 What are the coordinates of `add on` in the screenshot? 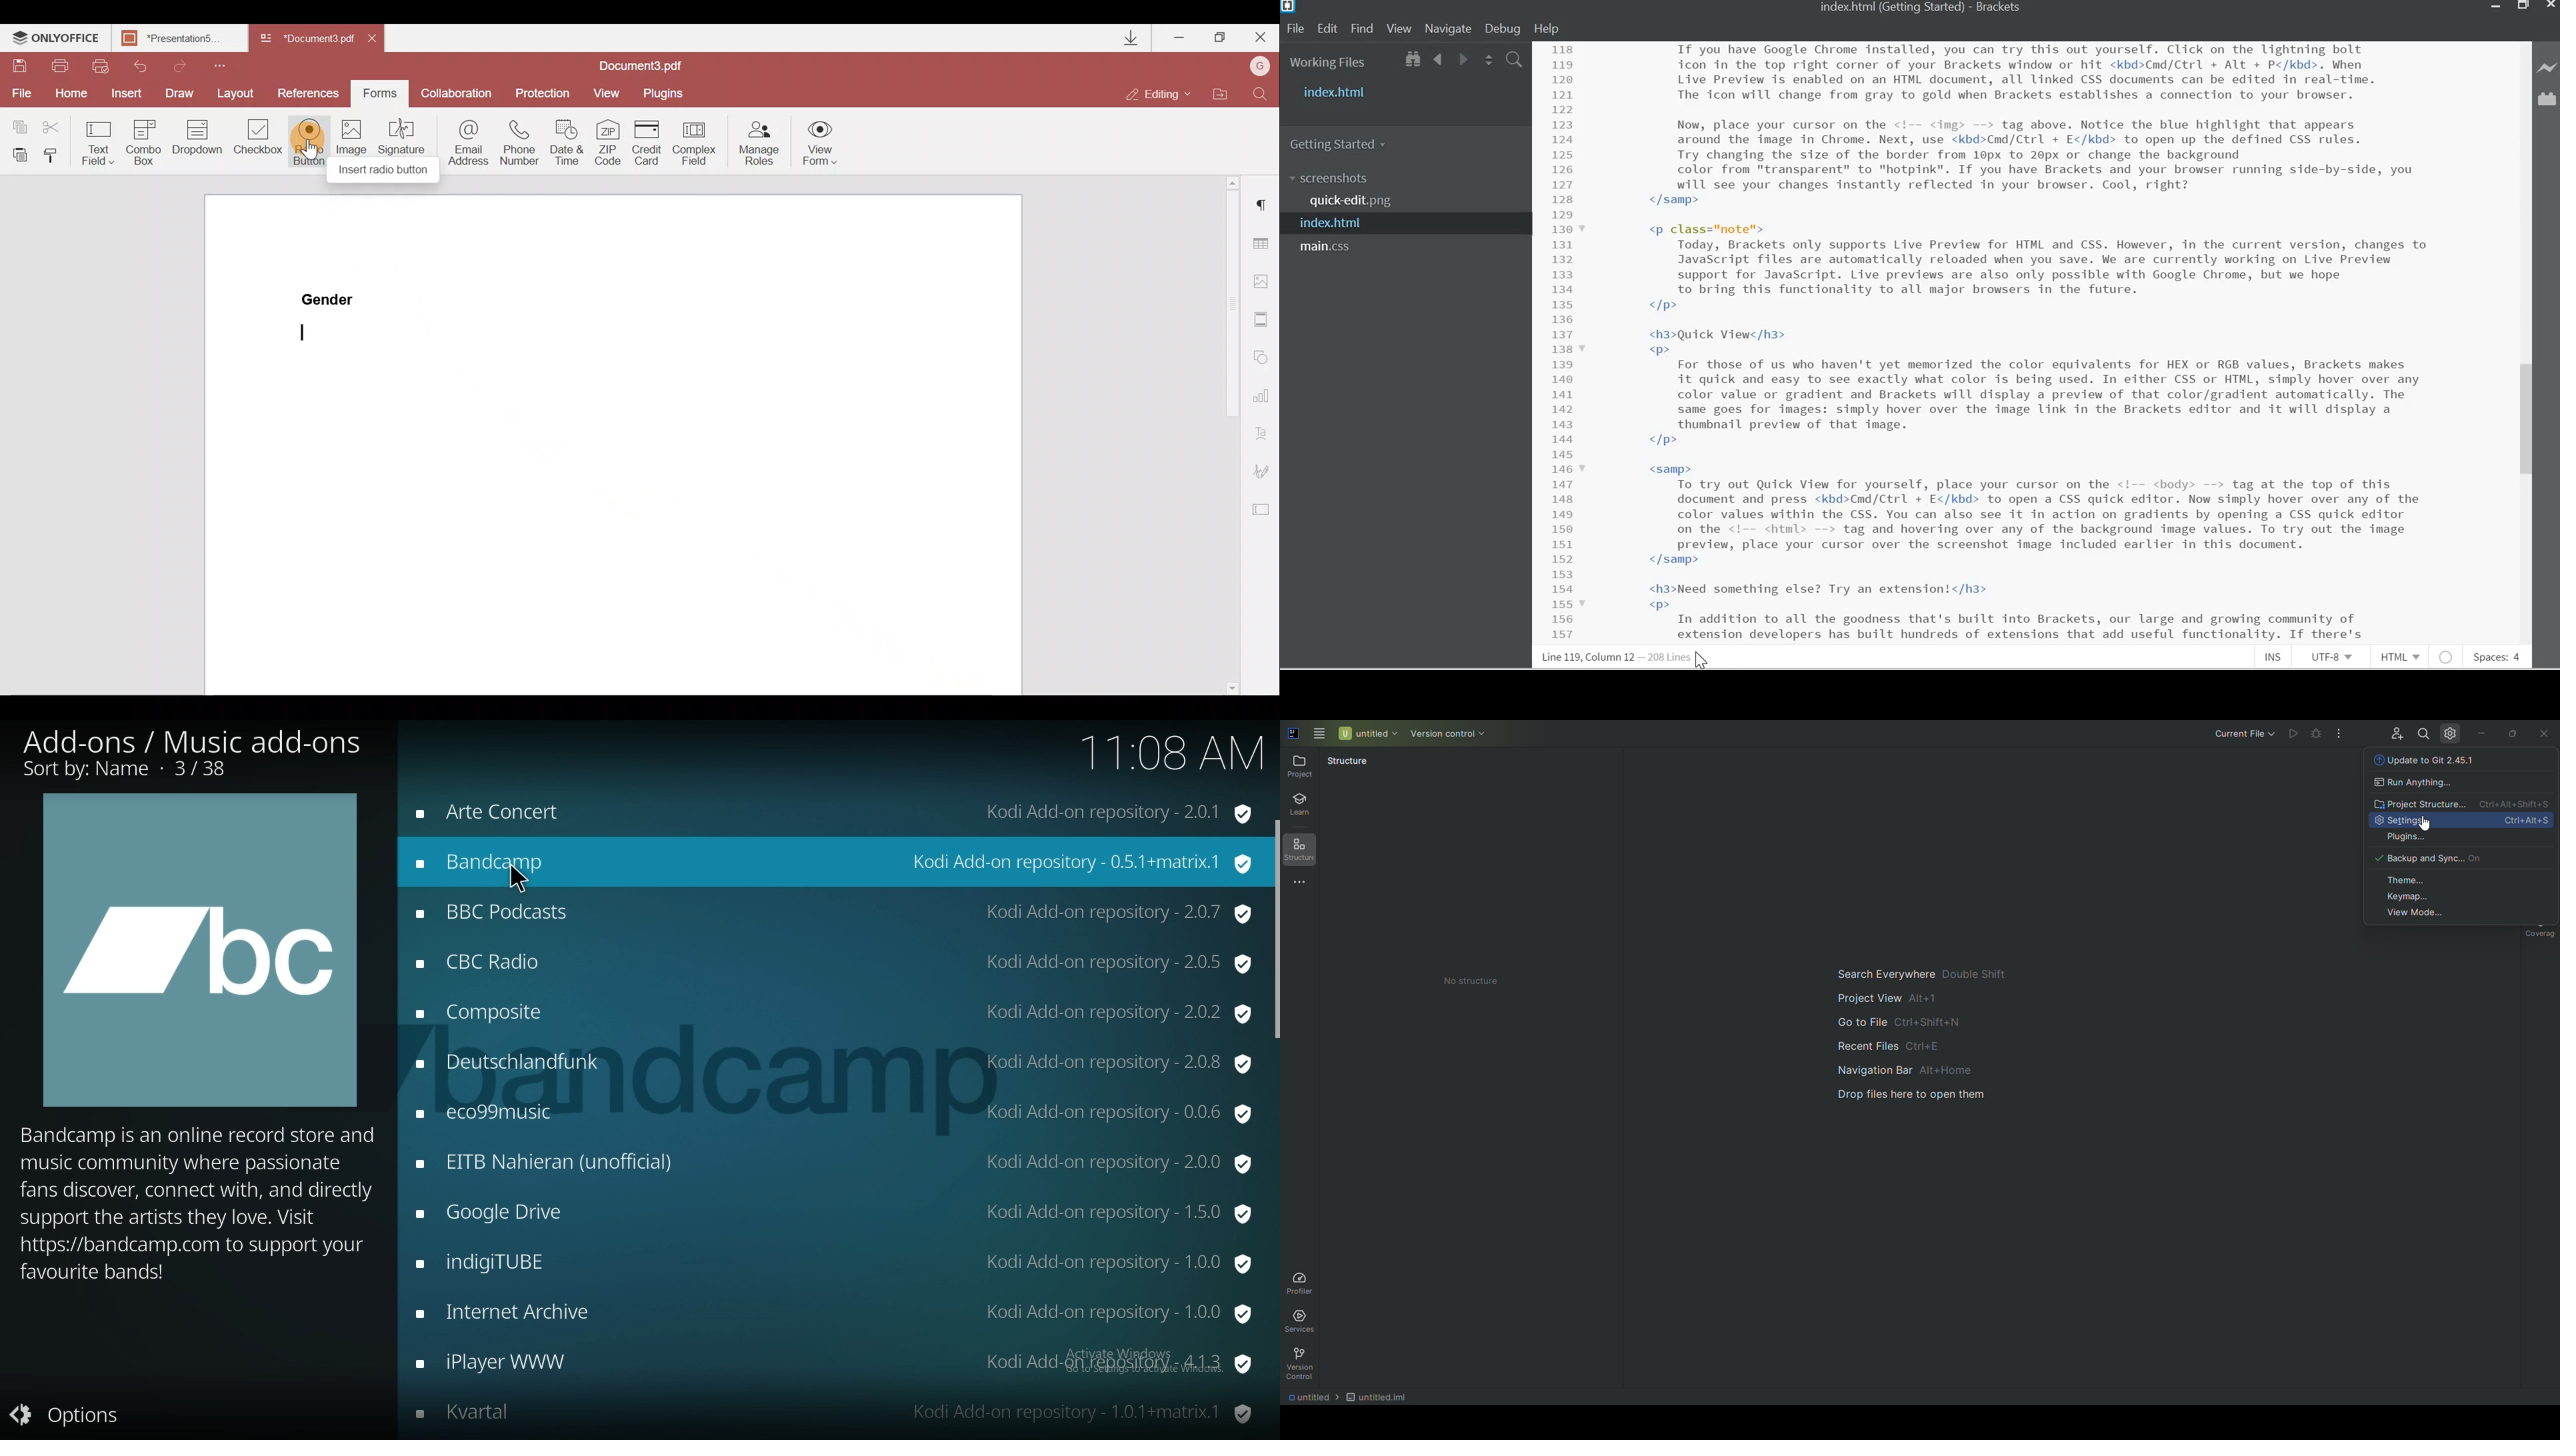 It's located at (828, 961).